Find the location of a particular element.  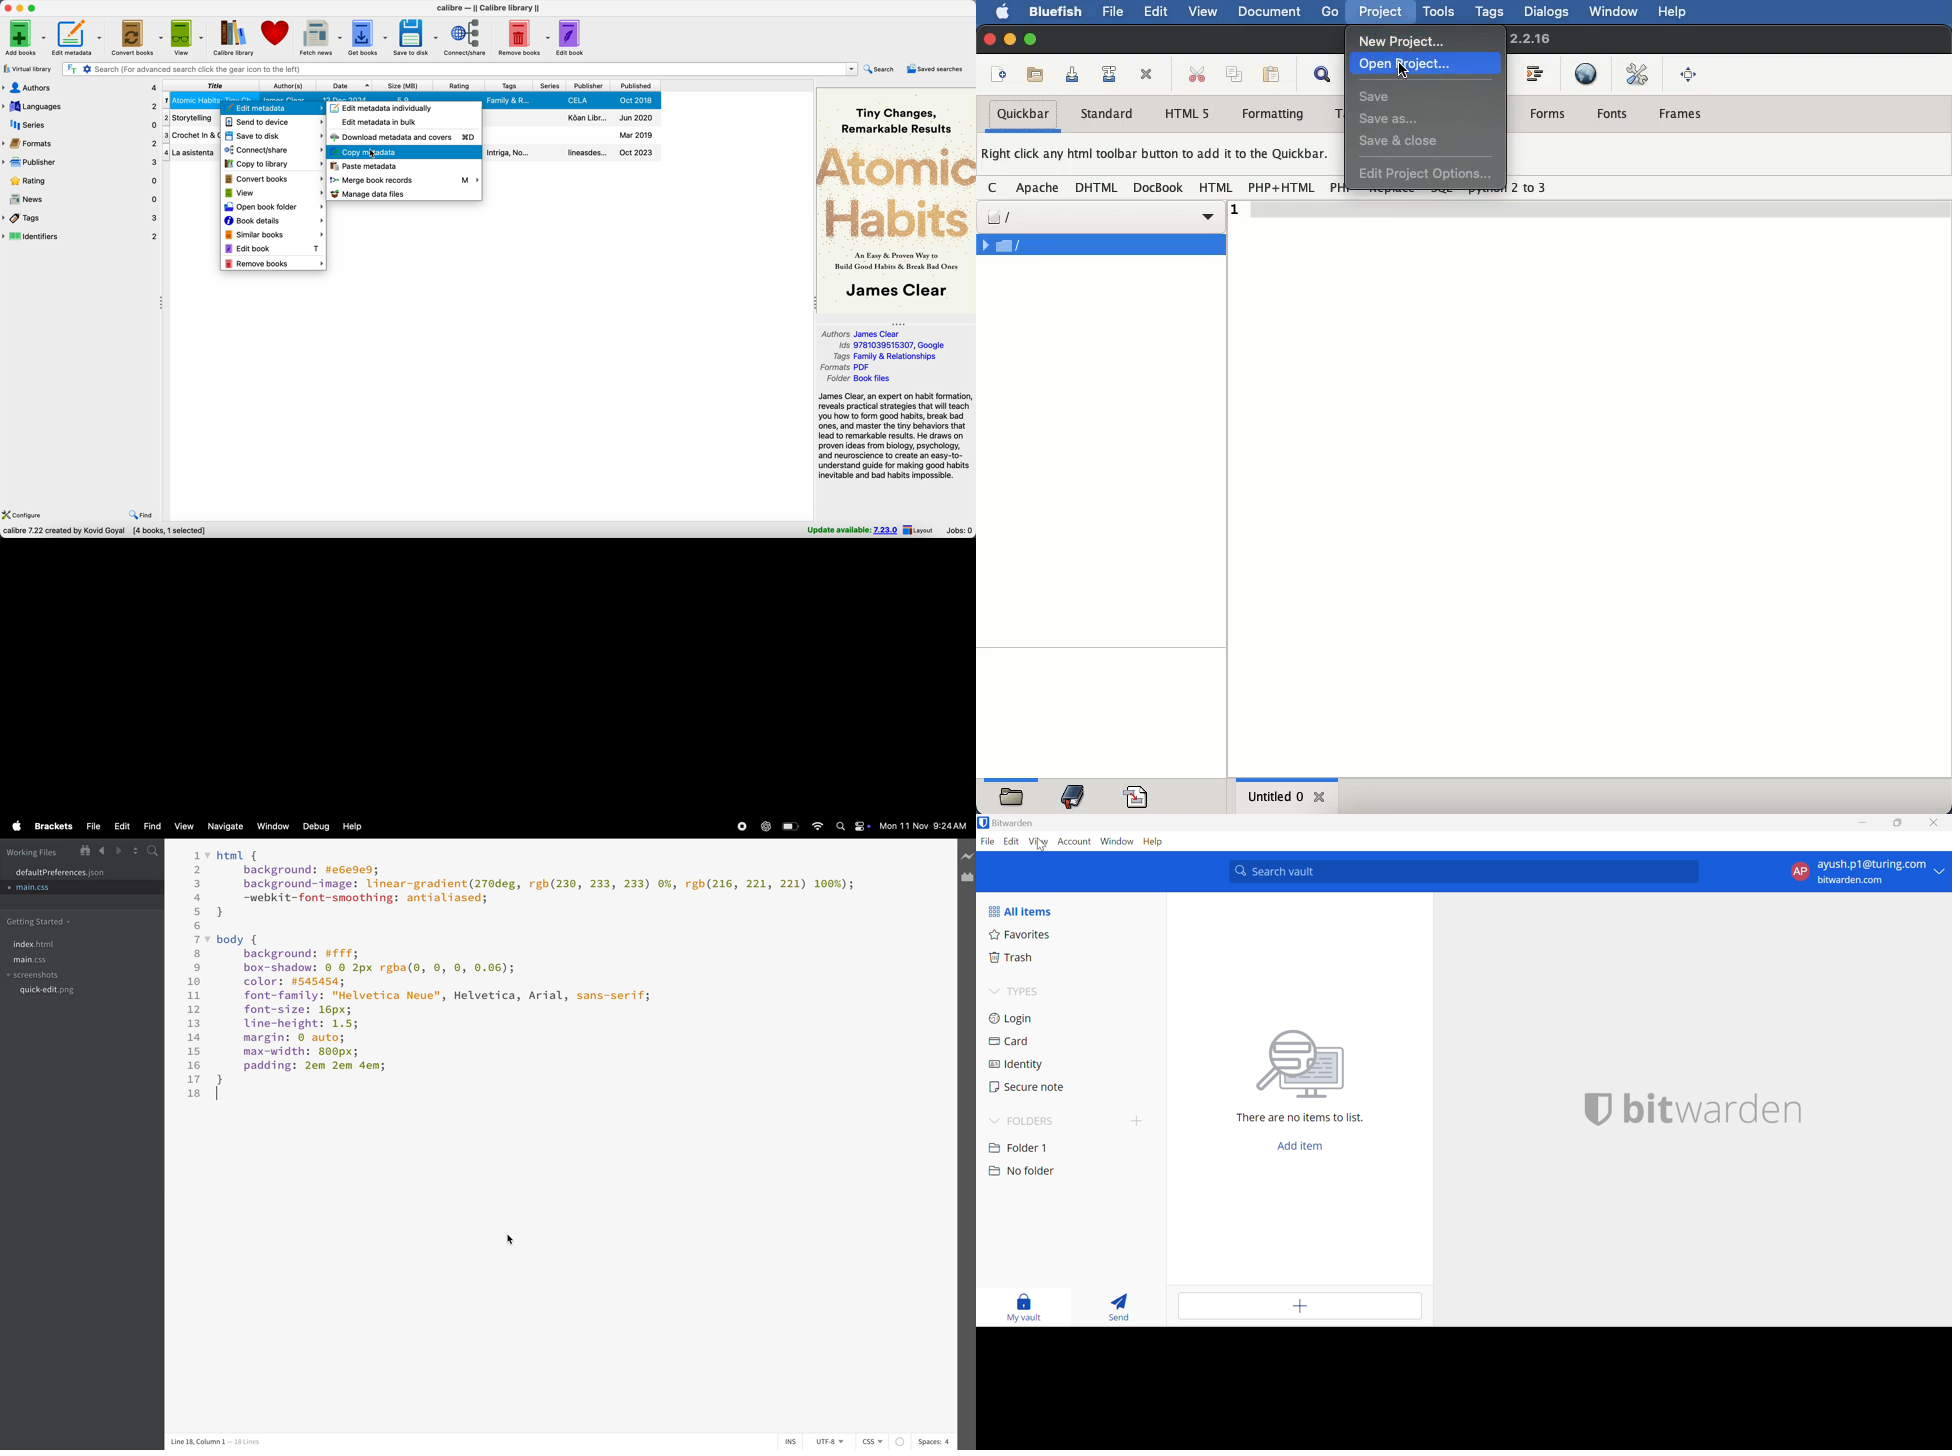

wifi is located at coordinates (817, 826).